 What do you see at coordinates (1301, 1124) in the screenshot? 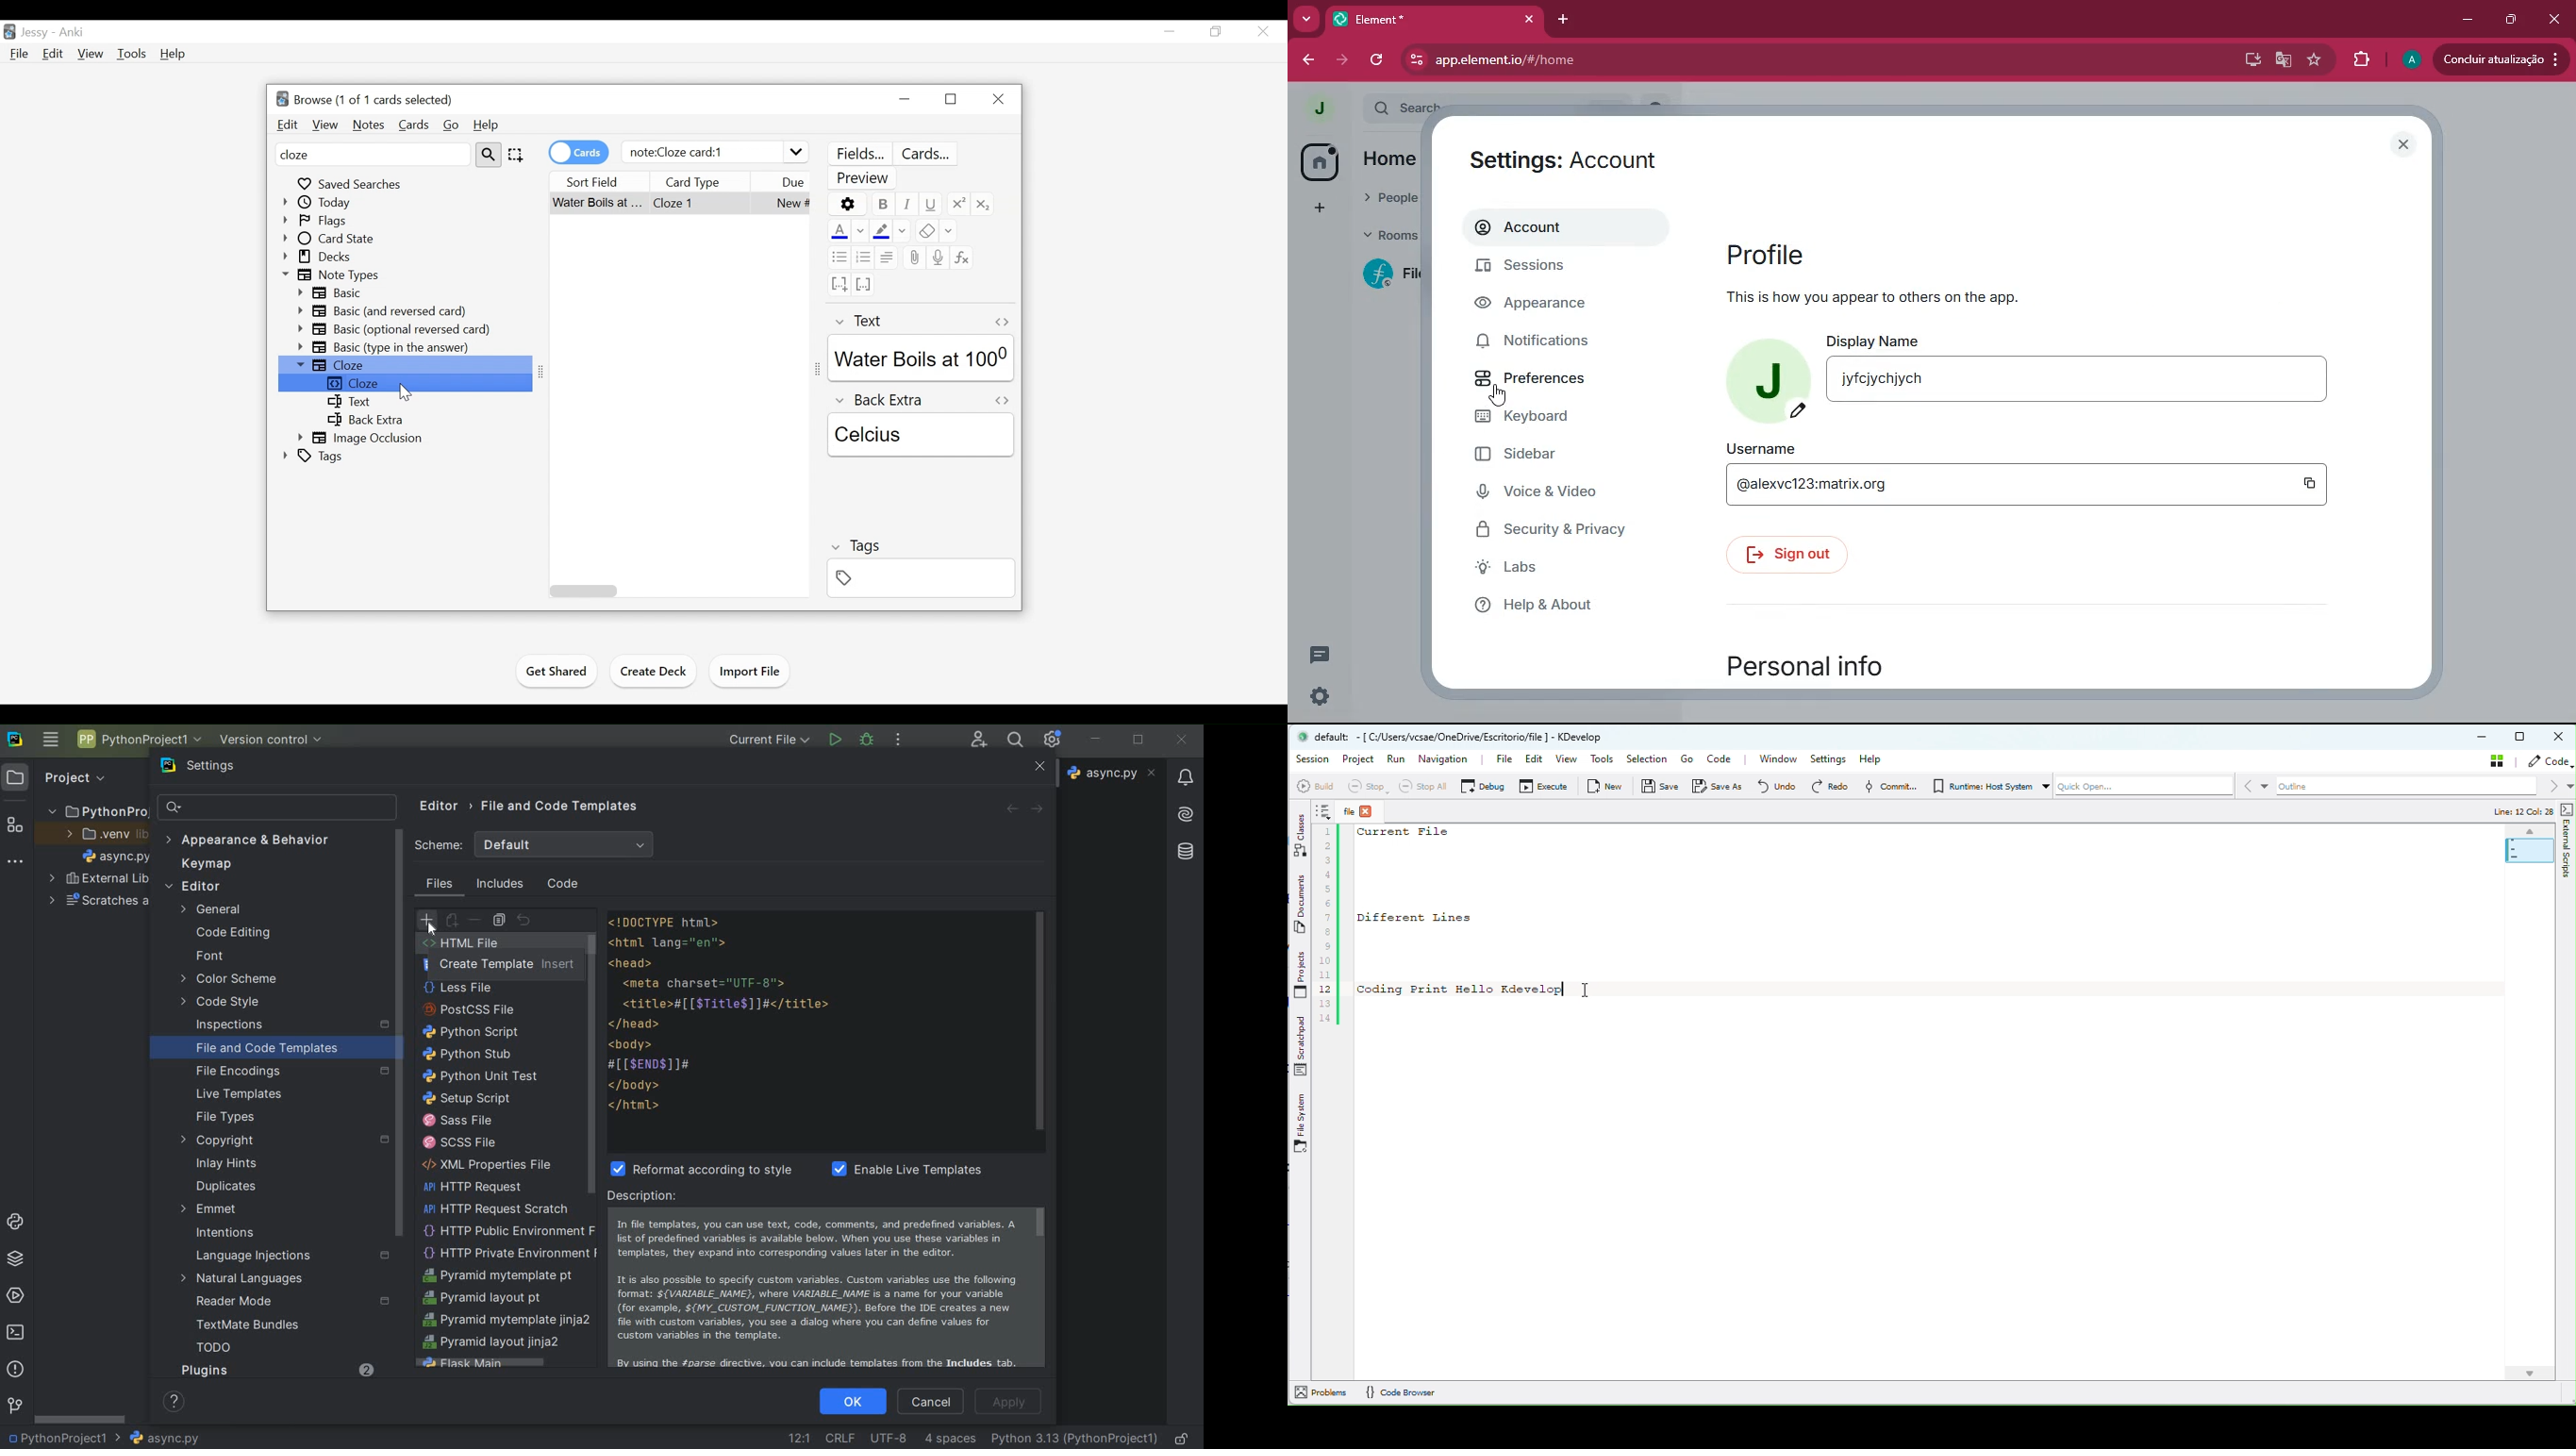
I see `File System` at bounding box center [1301, 1124].